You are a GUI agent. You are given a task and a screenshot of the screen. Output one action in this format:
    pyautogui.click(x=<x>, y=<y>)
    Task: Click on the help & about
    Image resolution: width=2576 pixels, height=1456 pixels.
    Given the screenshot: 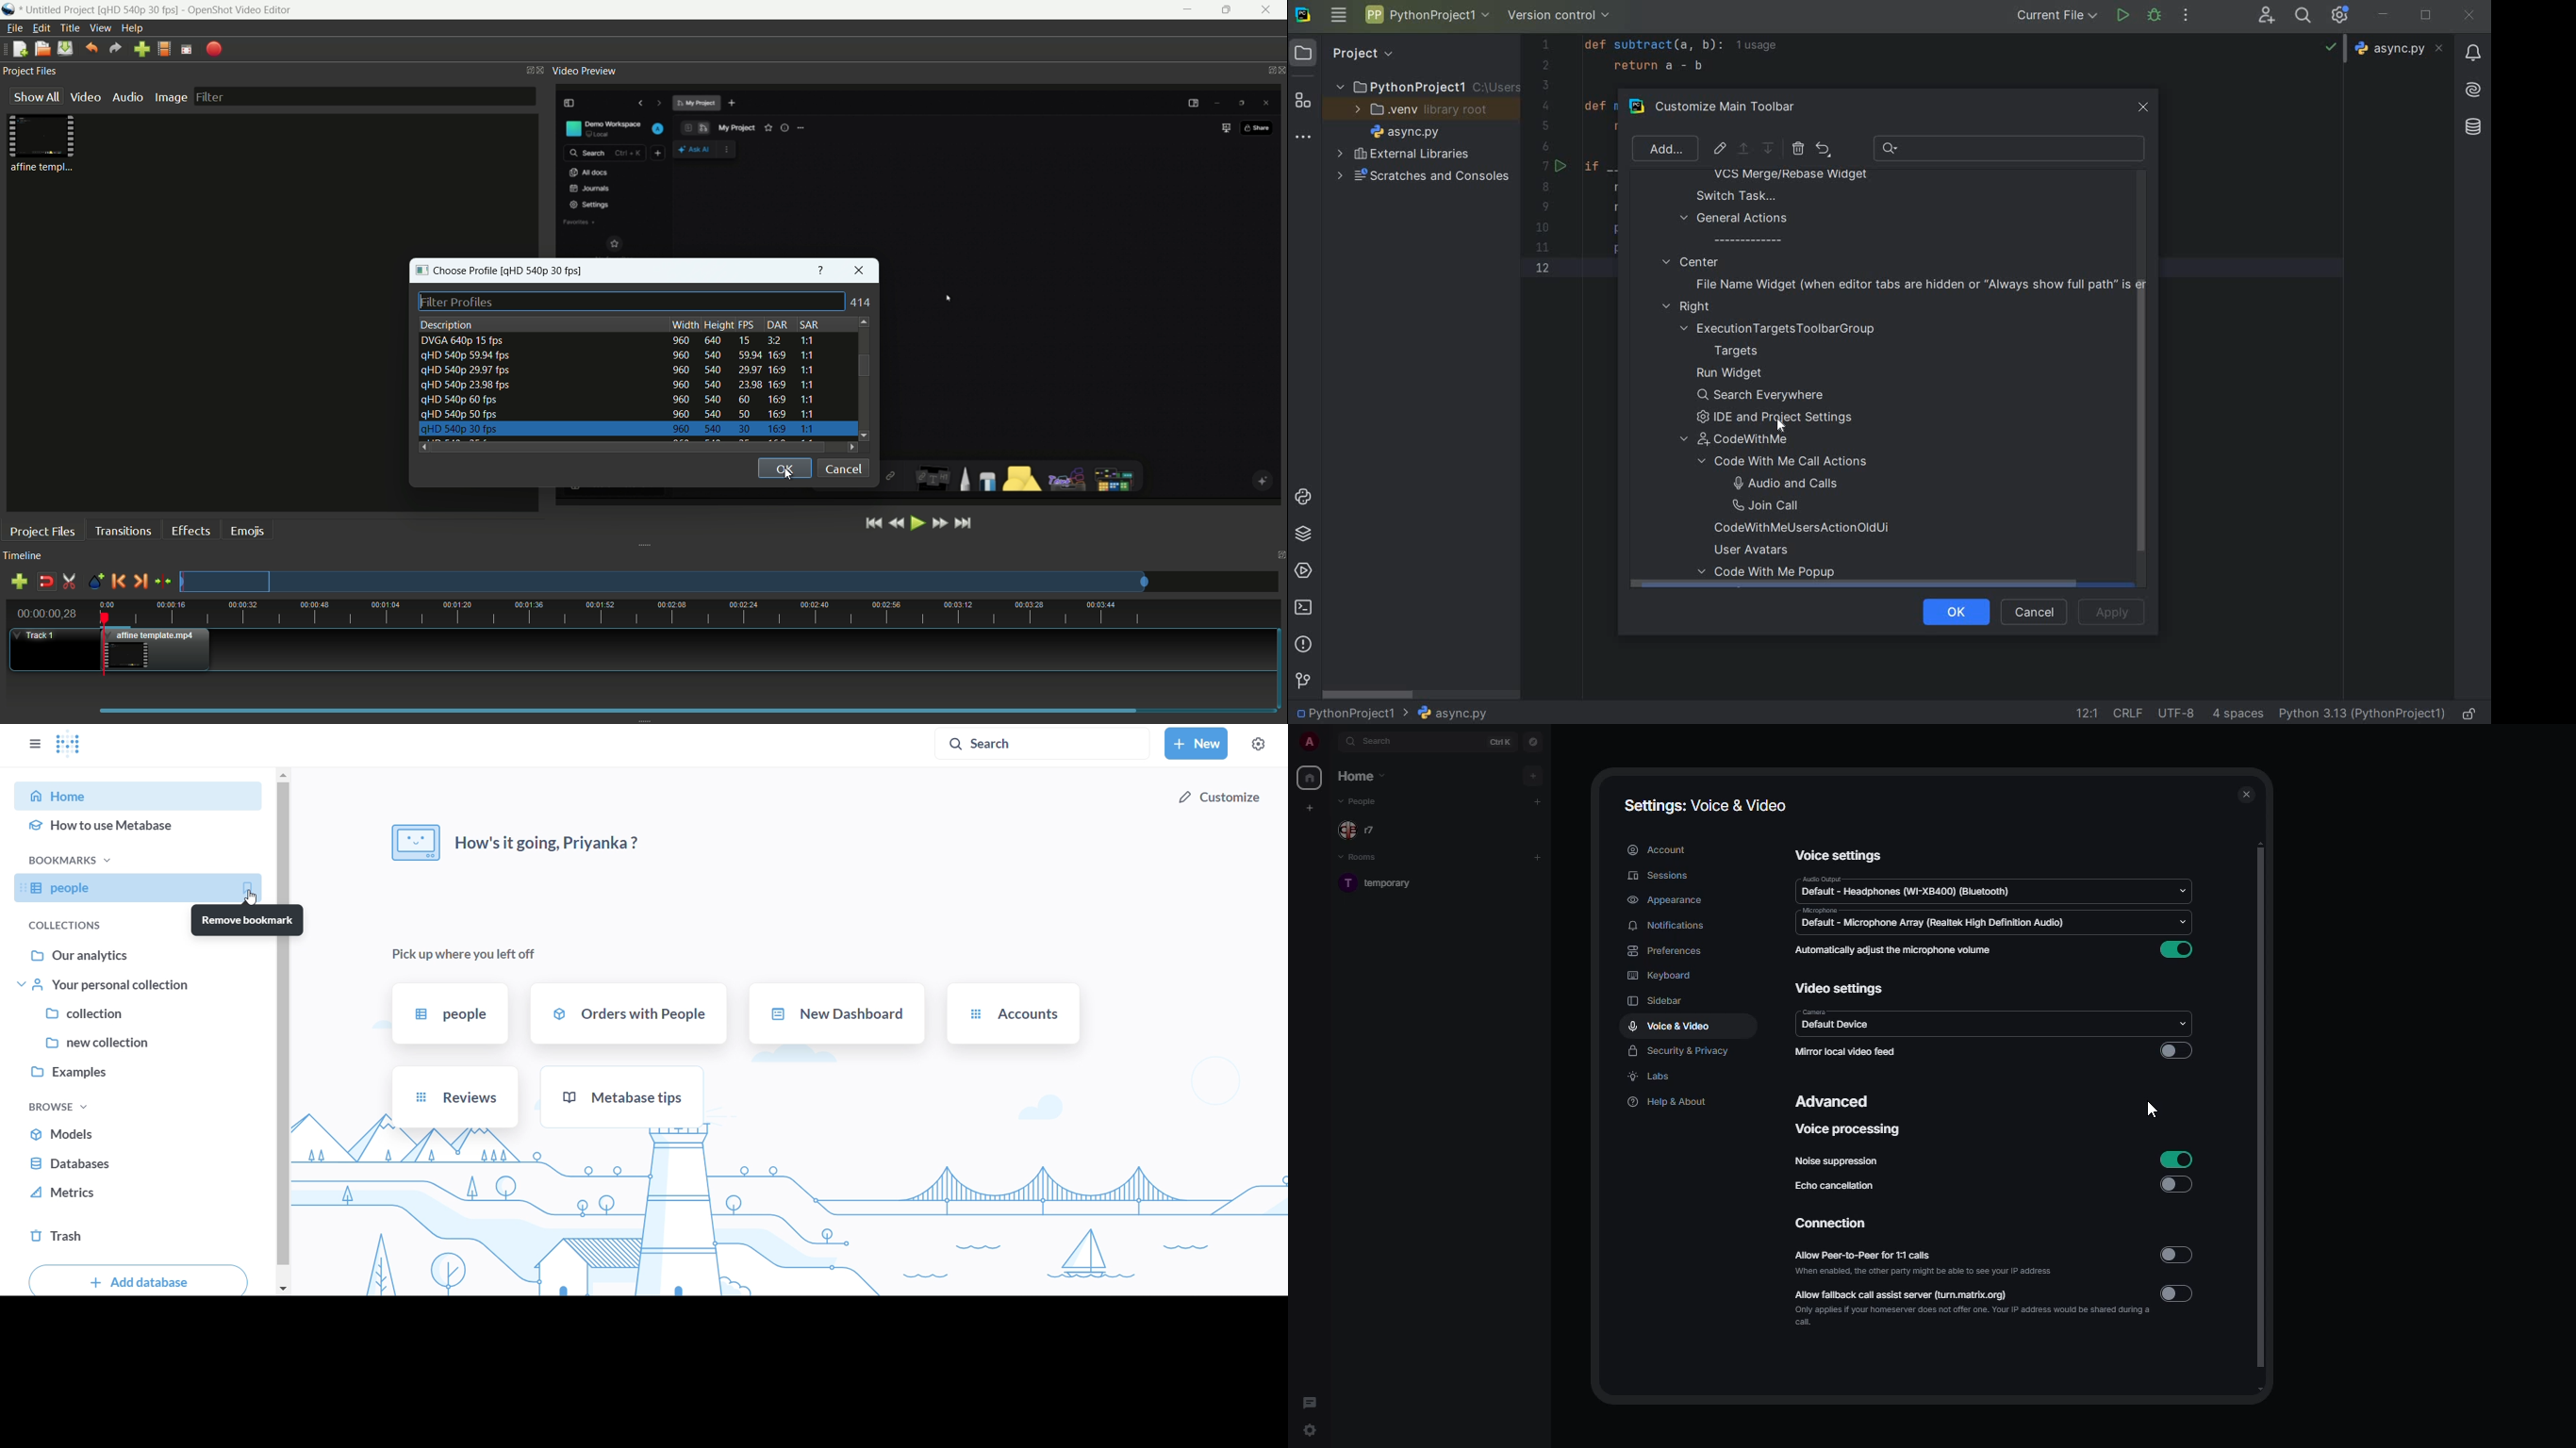 What is the action you would take?
    pyautogui.click(x=1667, y=1101)
    